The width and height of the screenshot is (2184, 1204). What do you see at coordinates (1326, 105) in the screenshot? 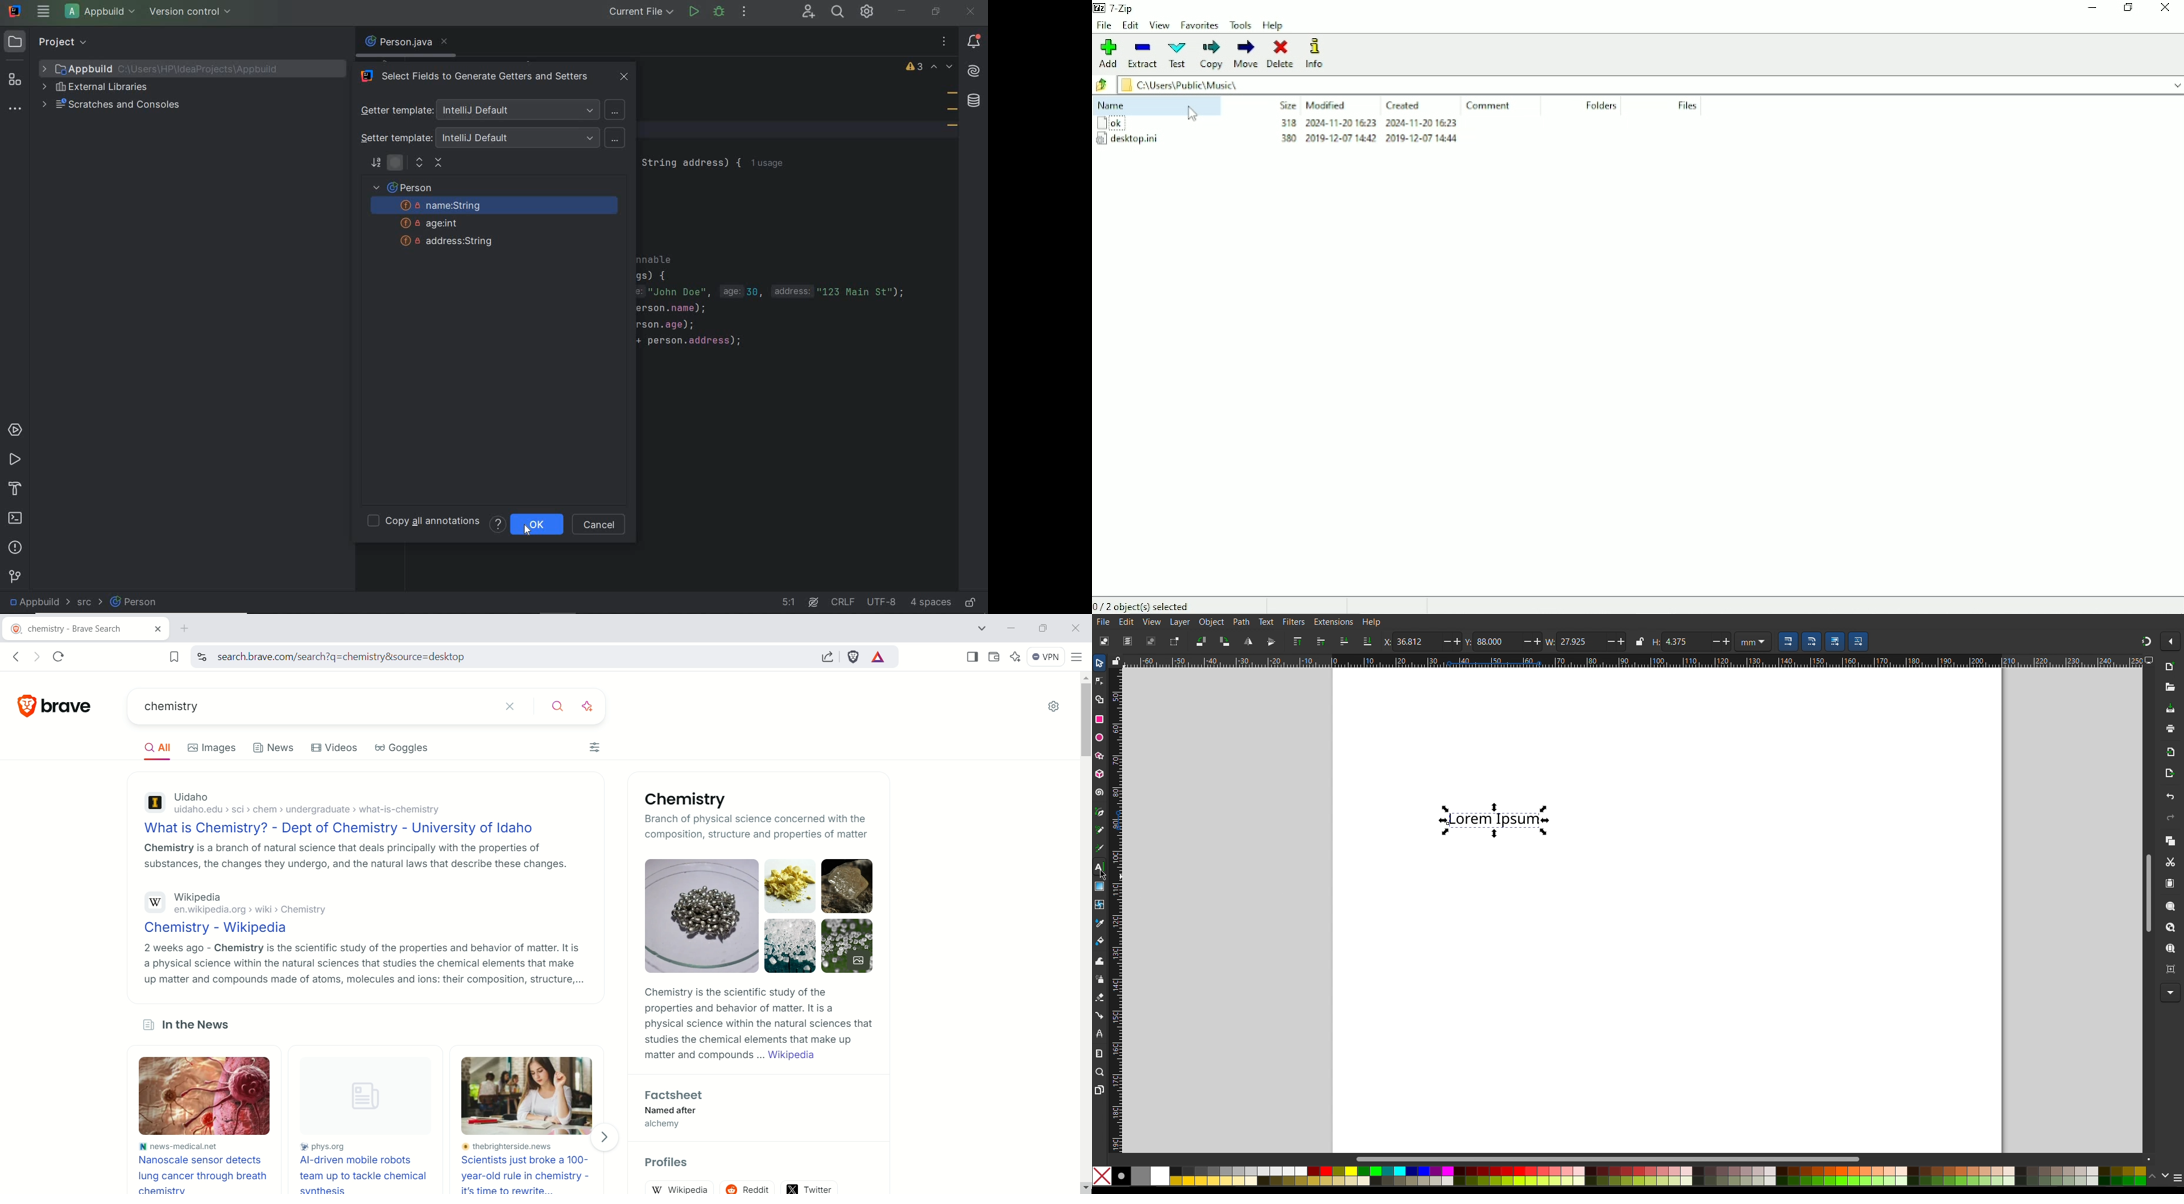
I see `Modified` at bounding box center [1326, 105].